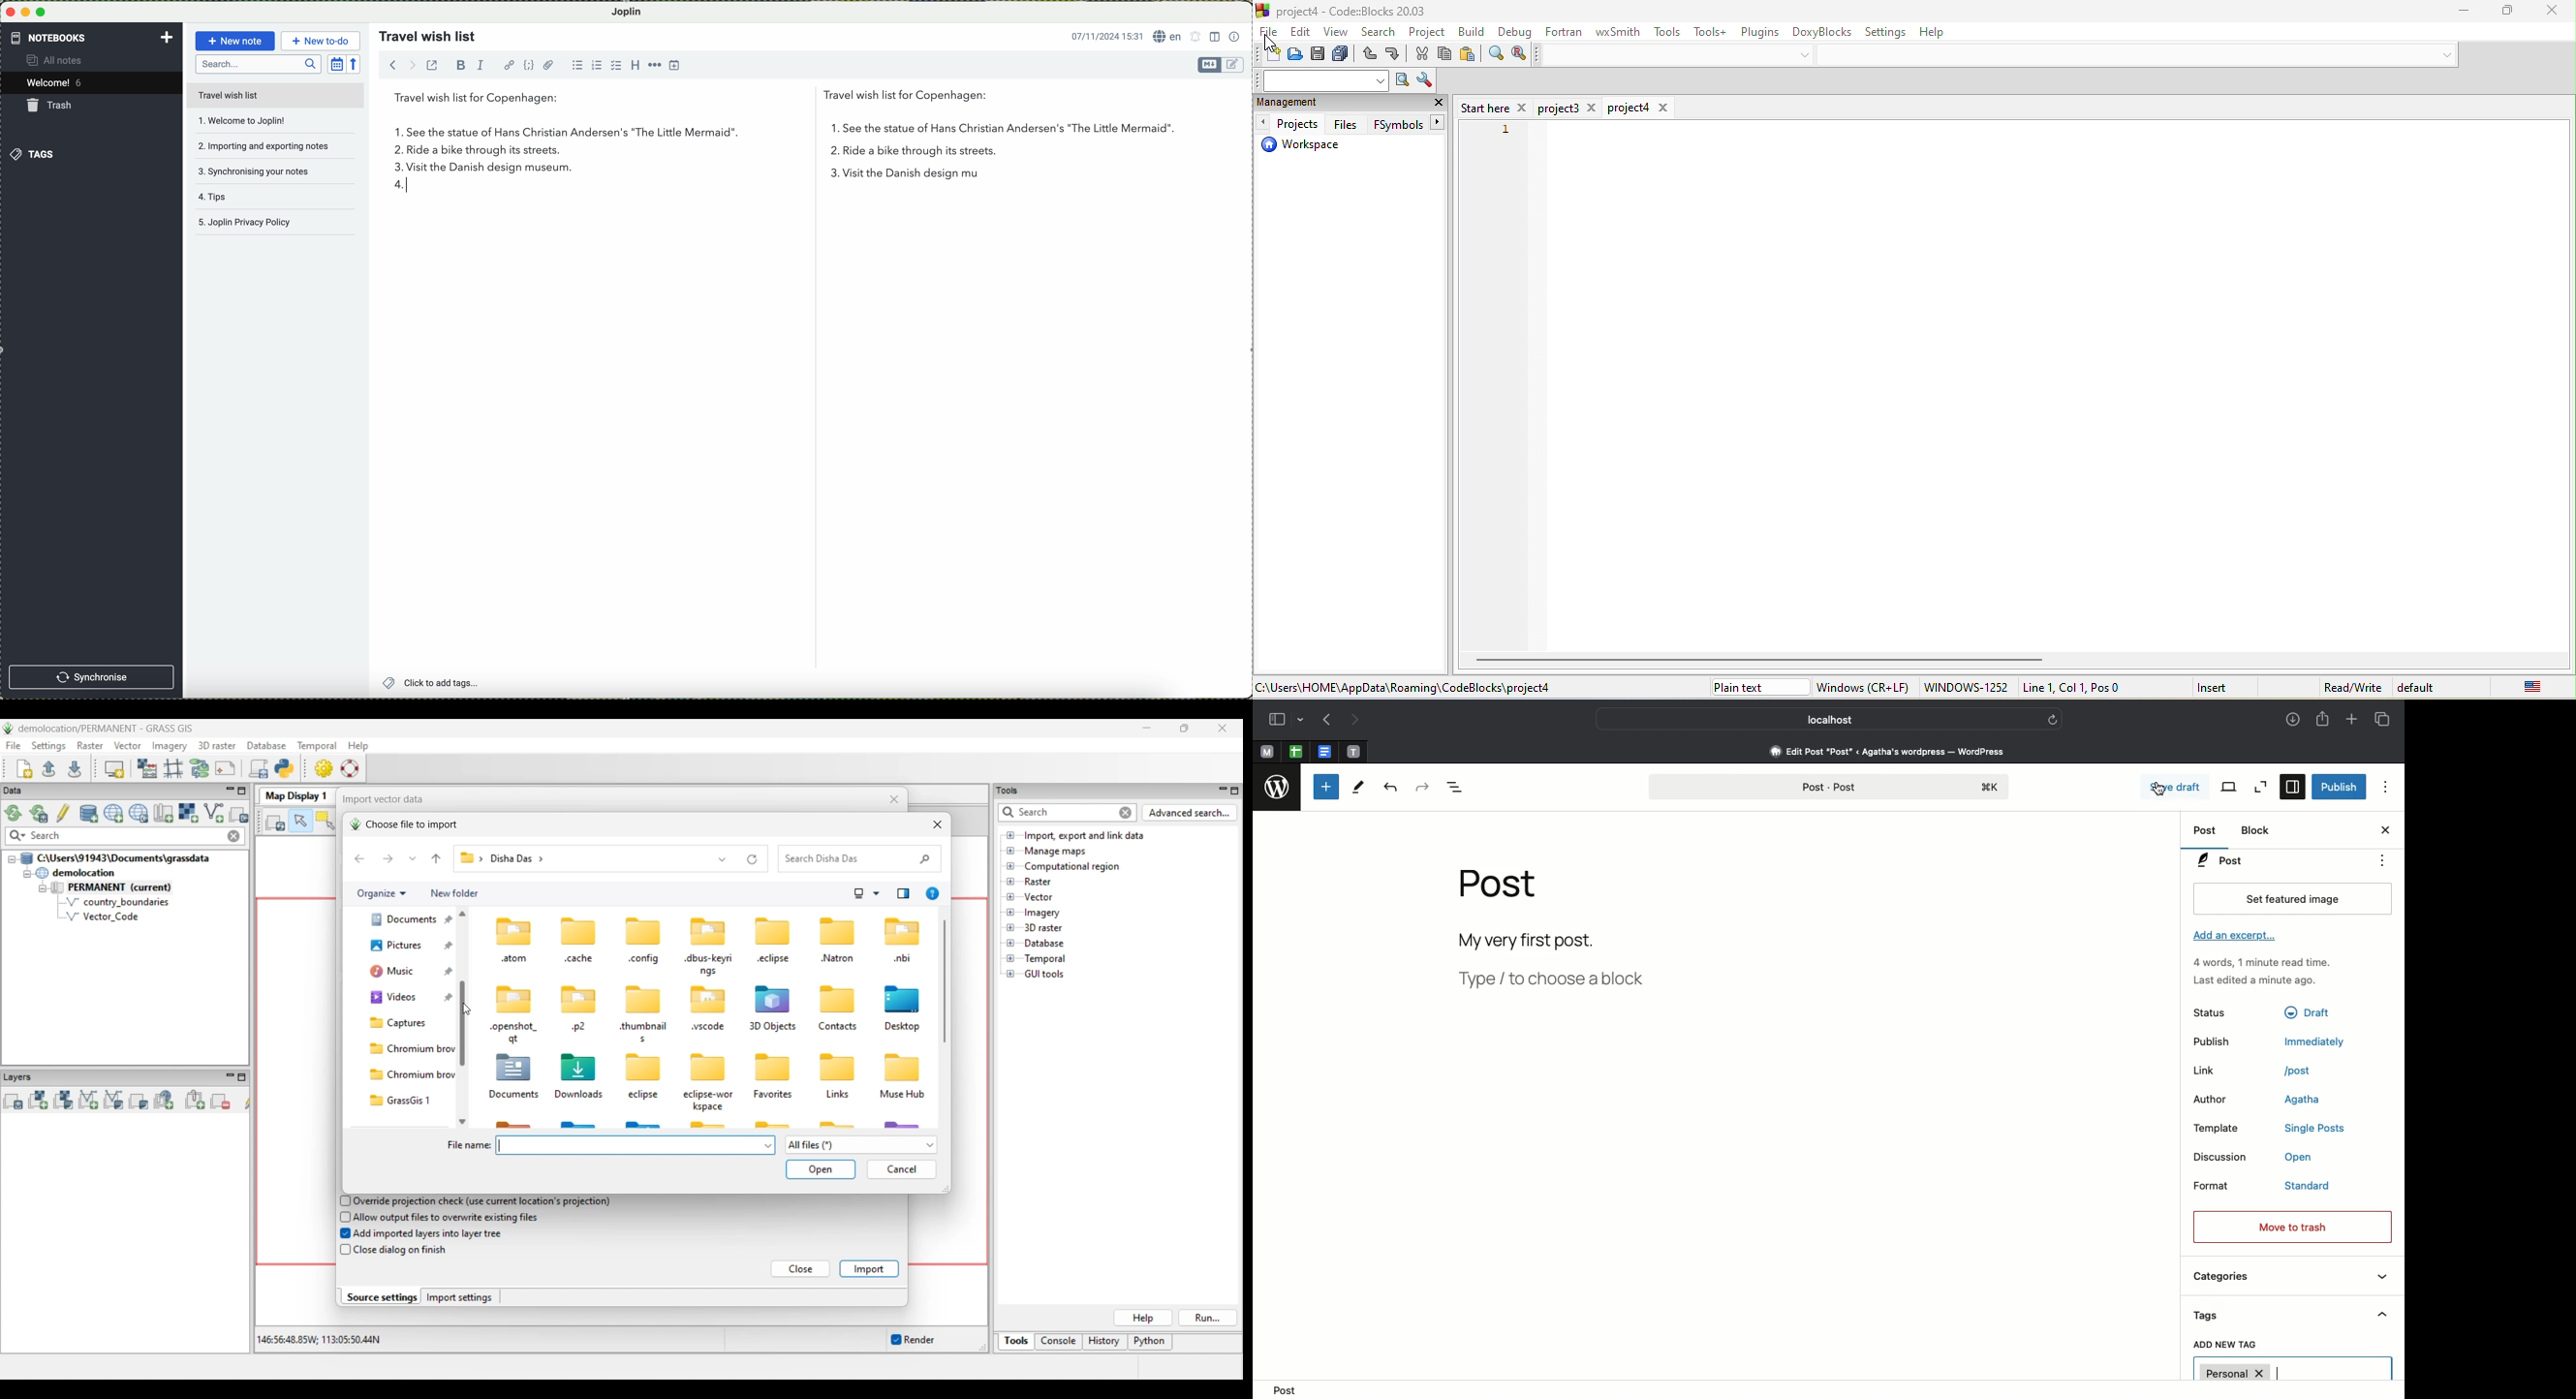 This screenshot has width=2576, height=1400. Describe the element at coordinates (51, 105) in the screenshot. I see `trash` at that location.